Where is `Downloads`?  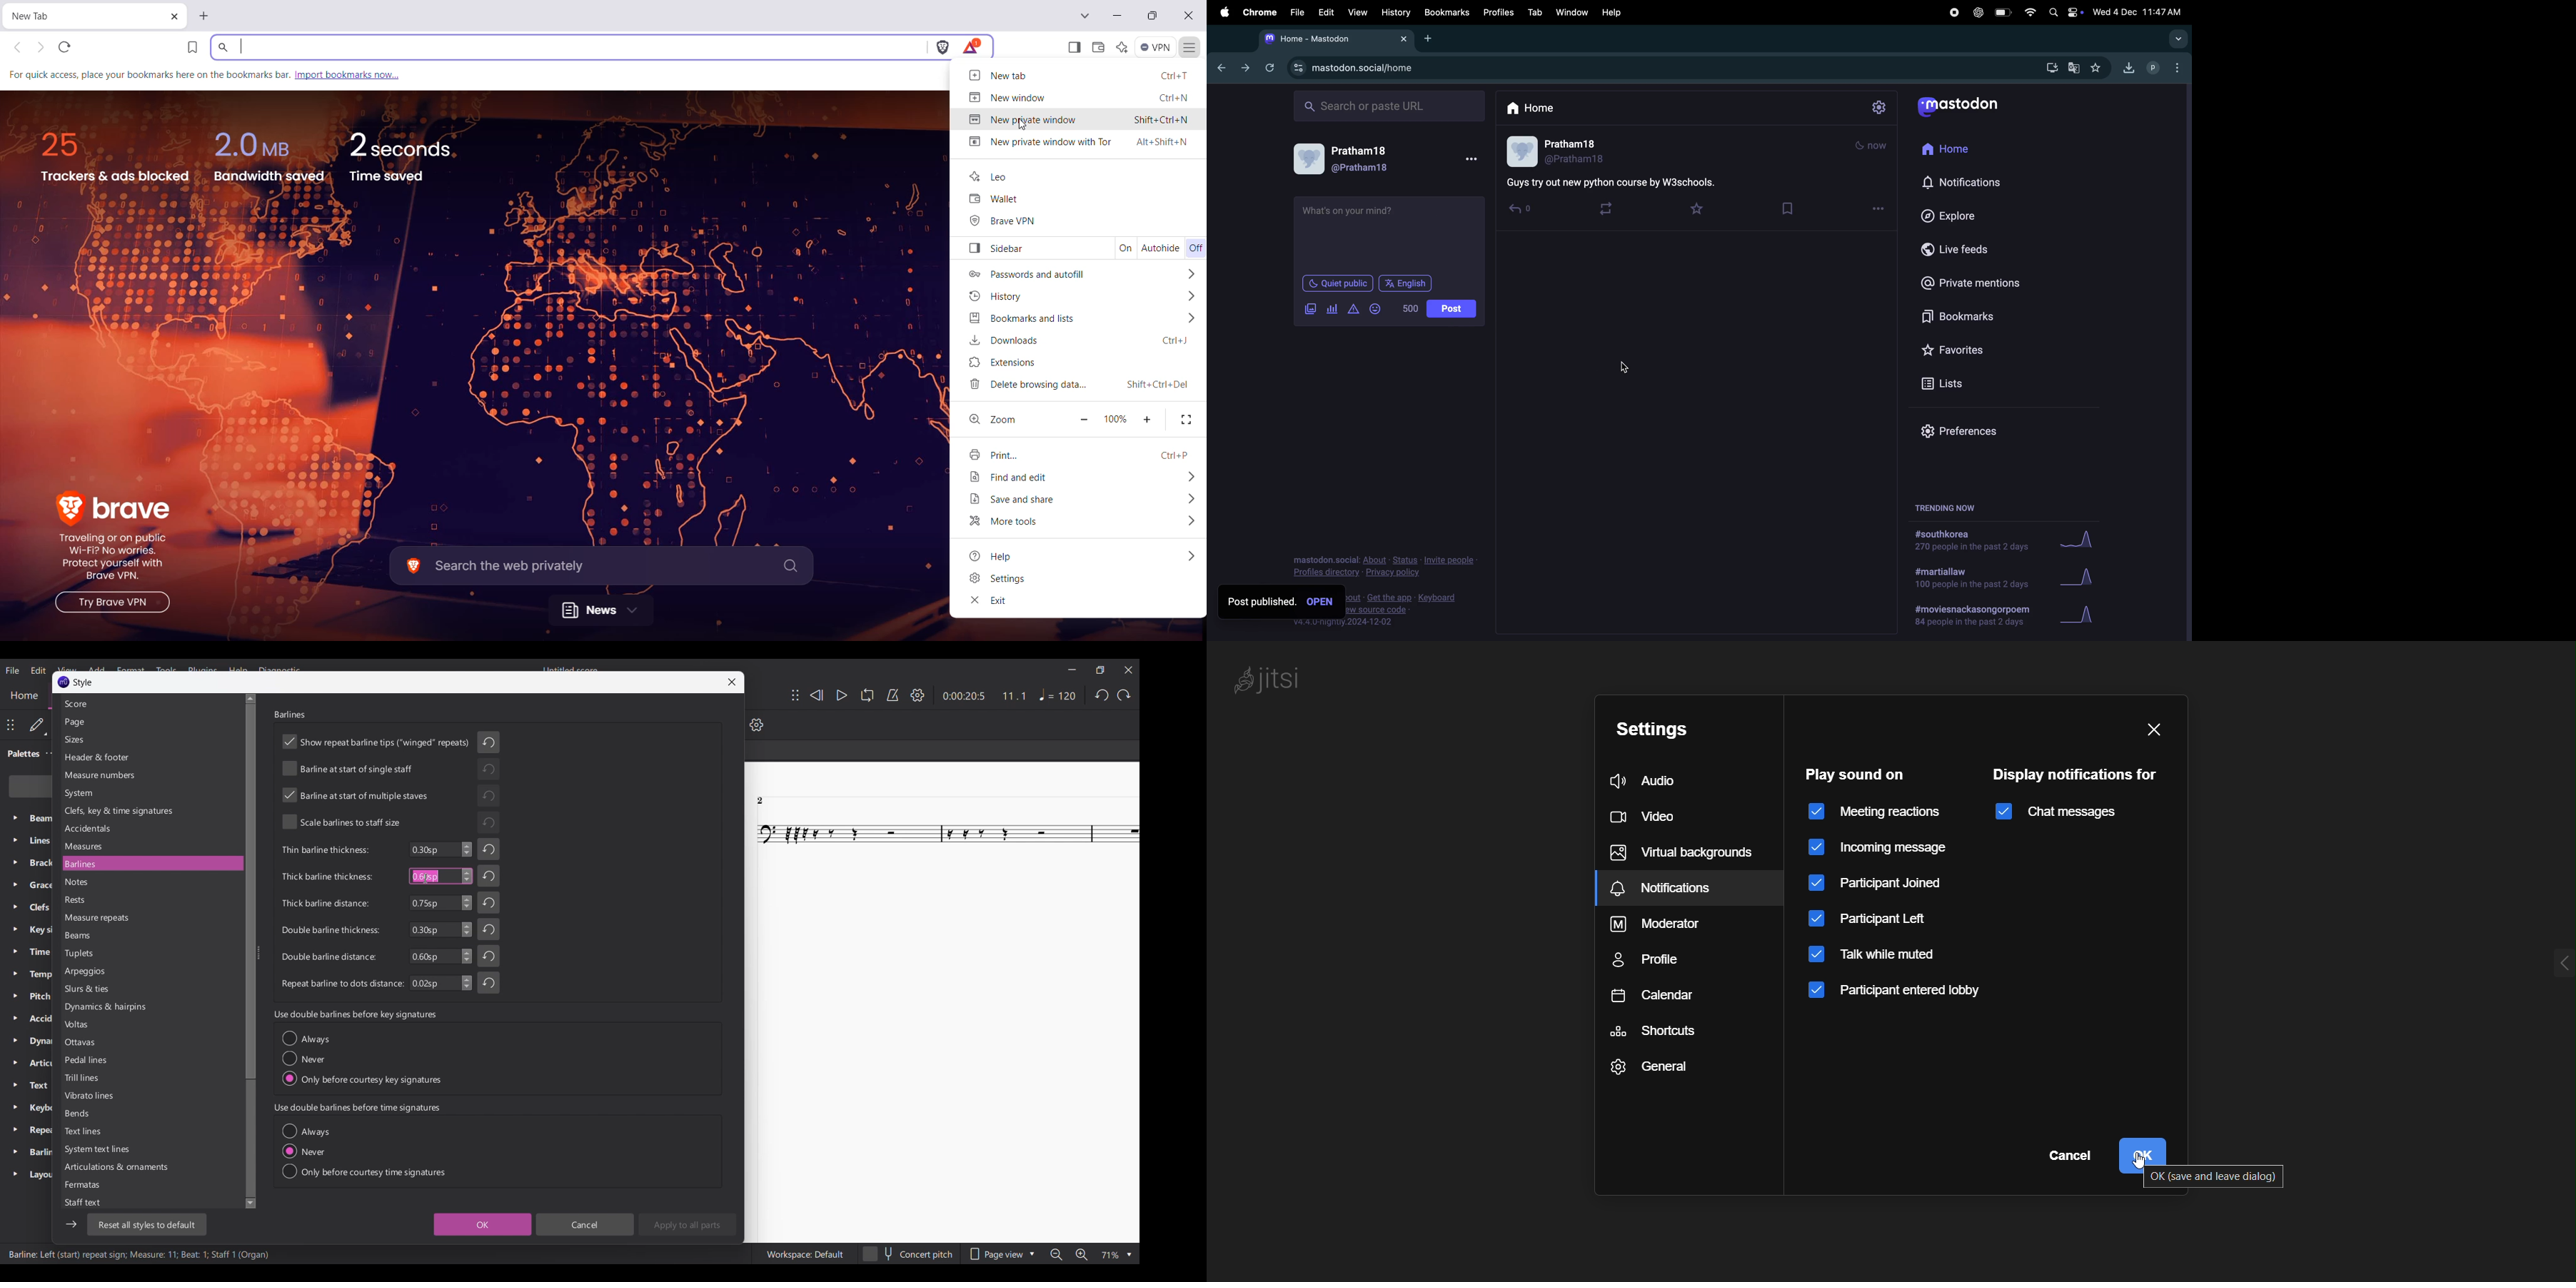
Downloads is located at coordinates (1084, 341).